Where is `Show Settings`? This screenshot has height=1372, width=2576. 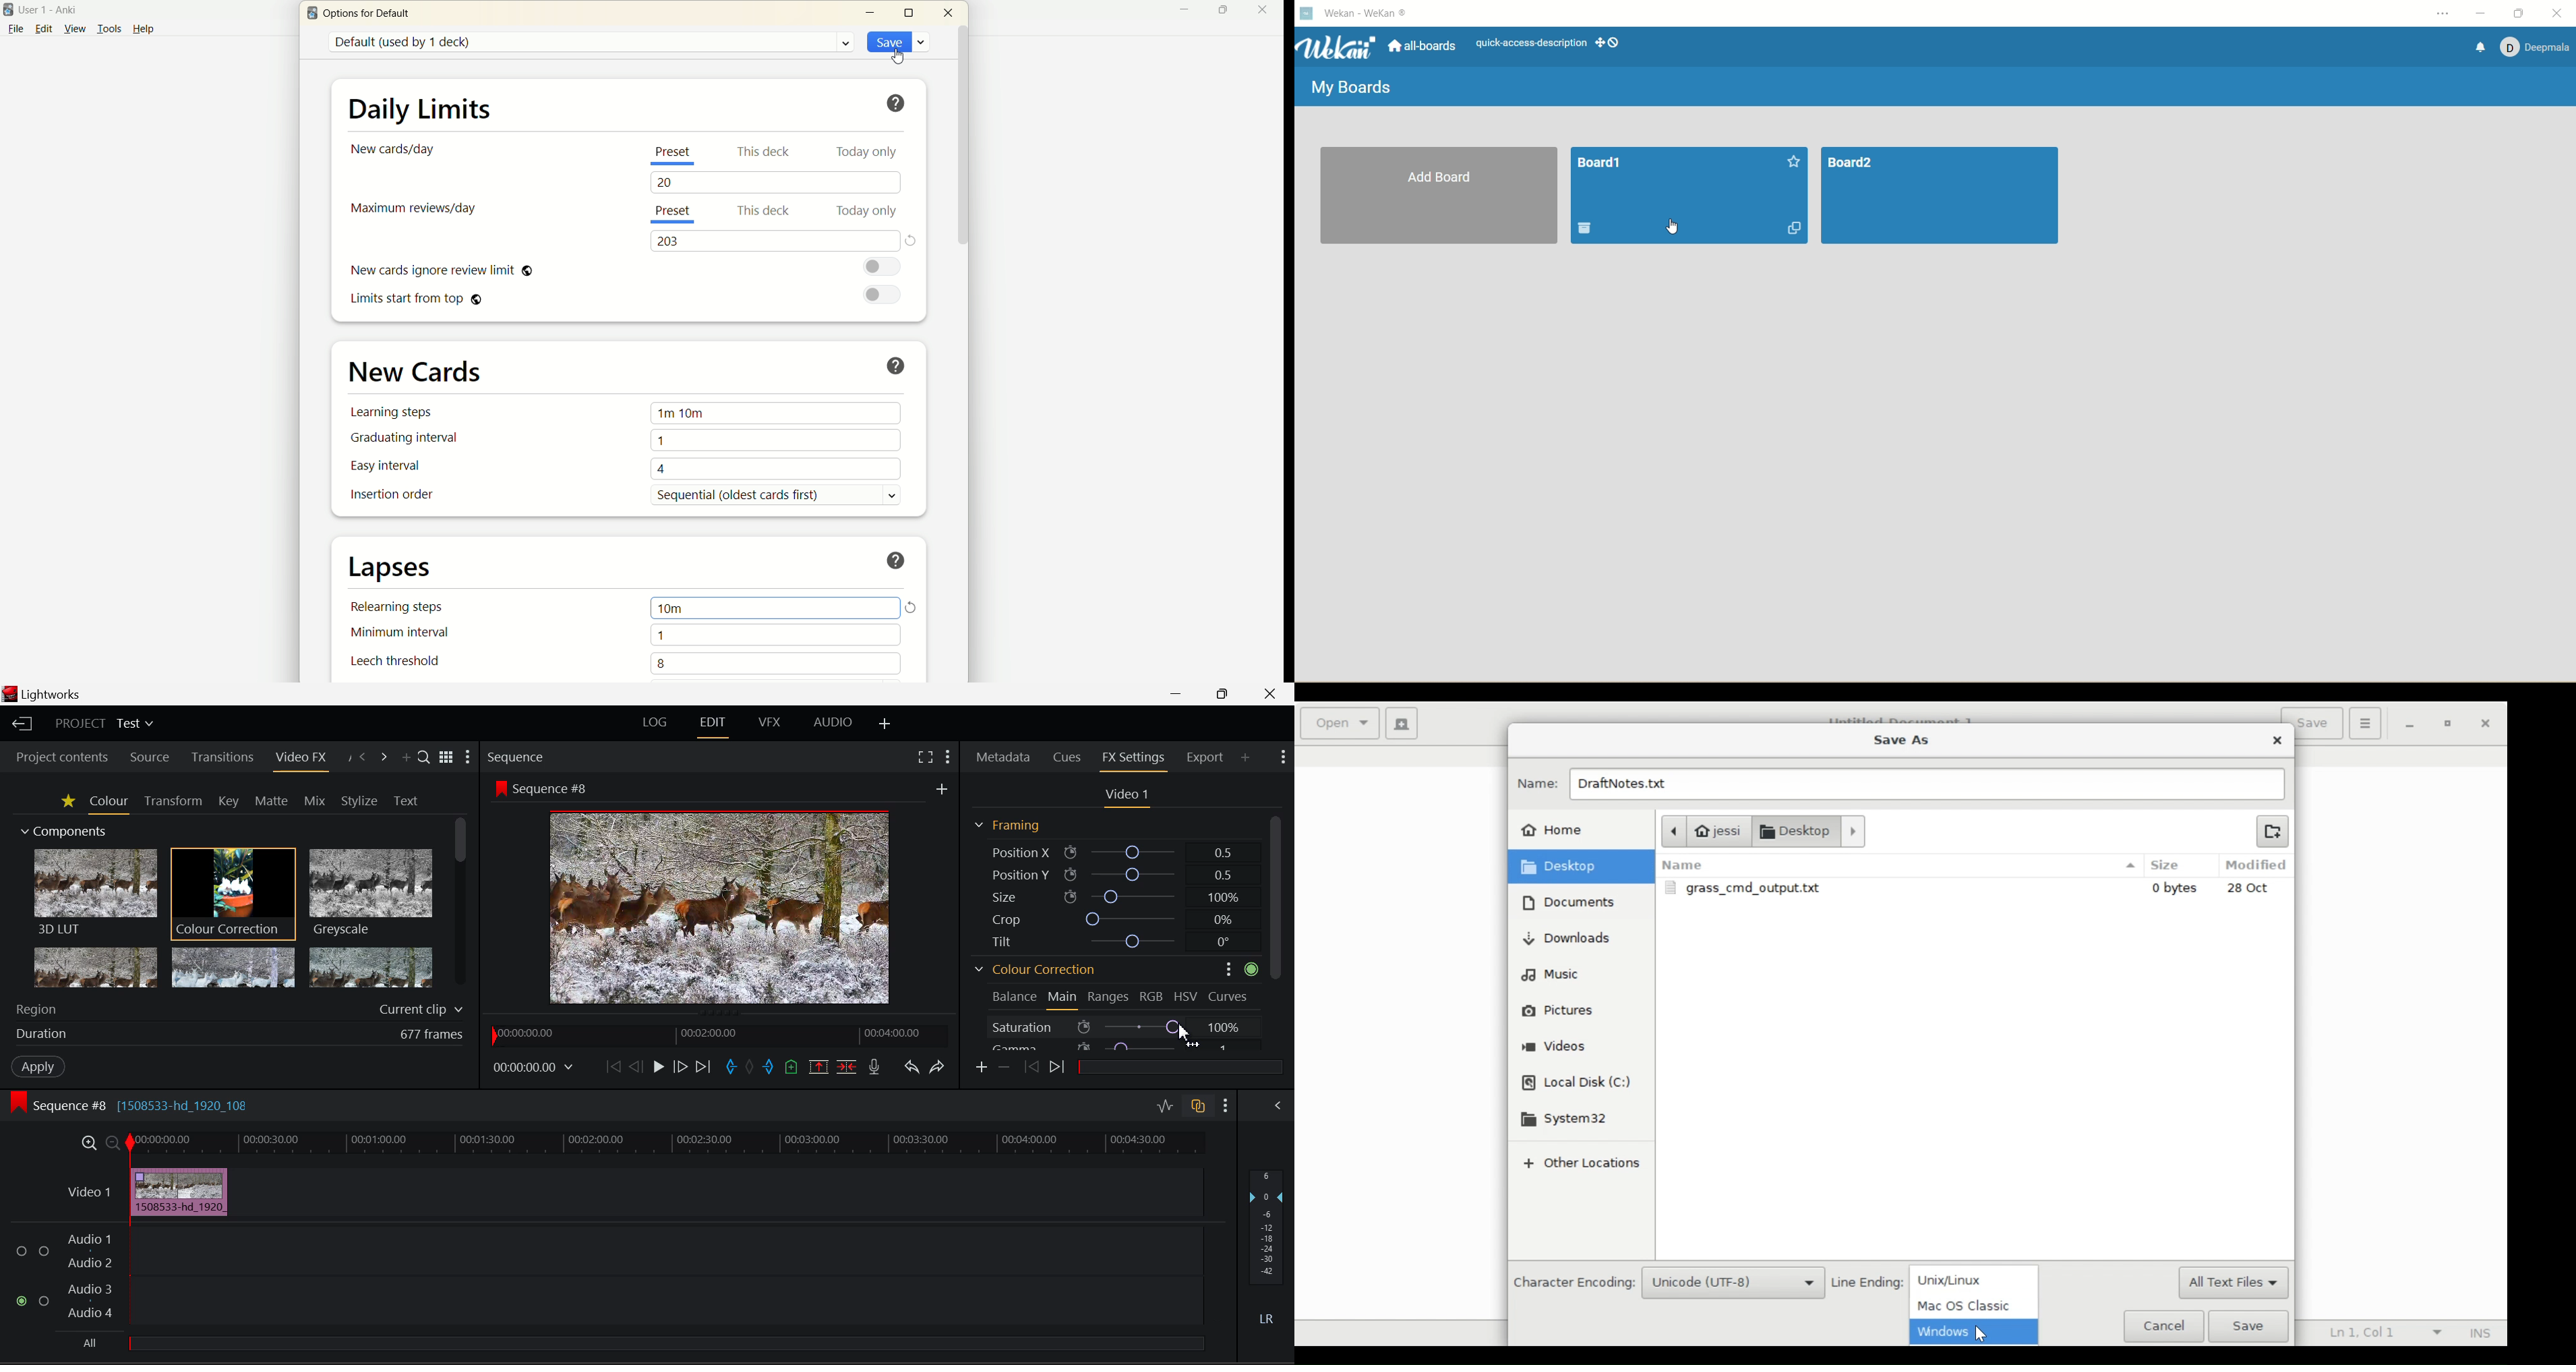
Show Settings is located at coordinates (1226, 1106).